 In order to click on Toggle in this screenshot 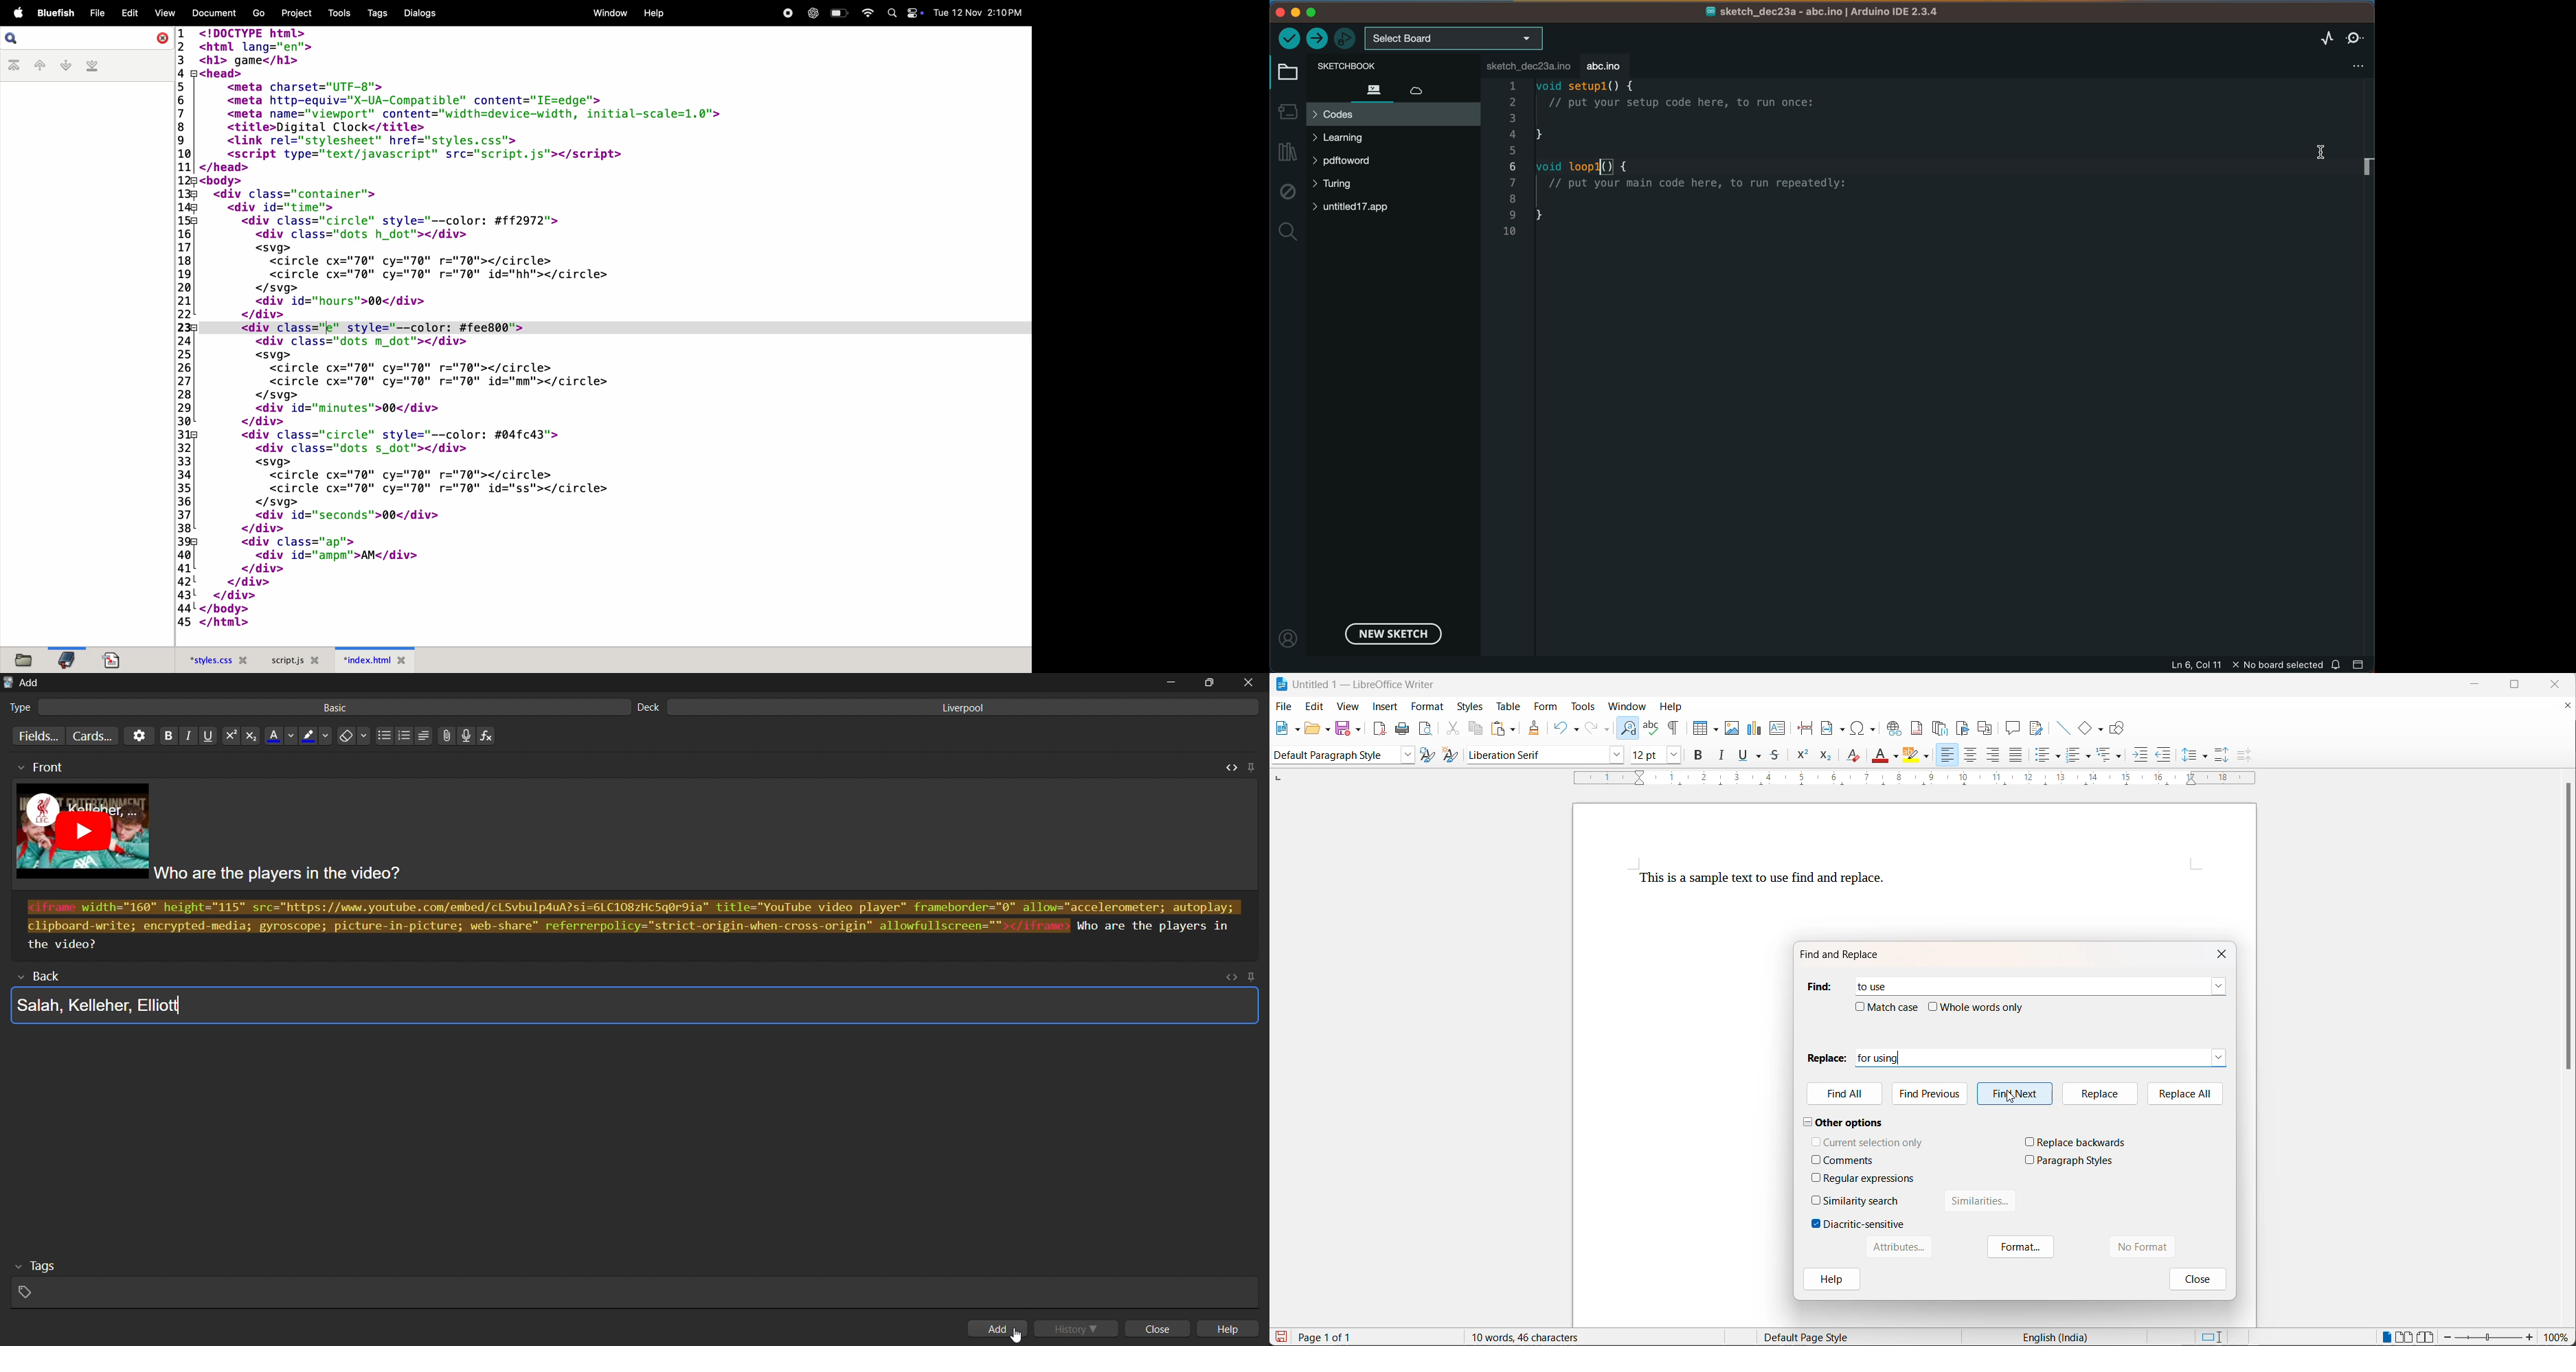, I will do `click(916, 13)`.